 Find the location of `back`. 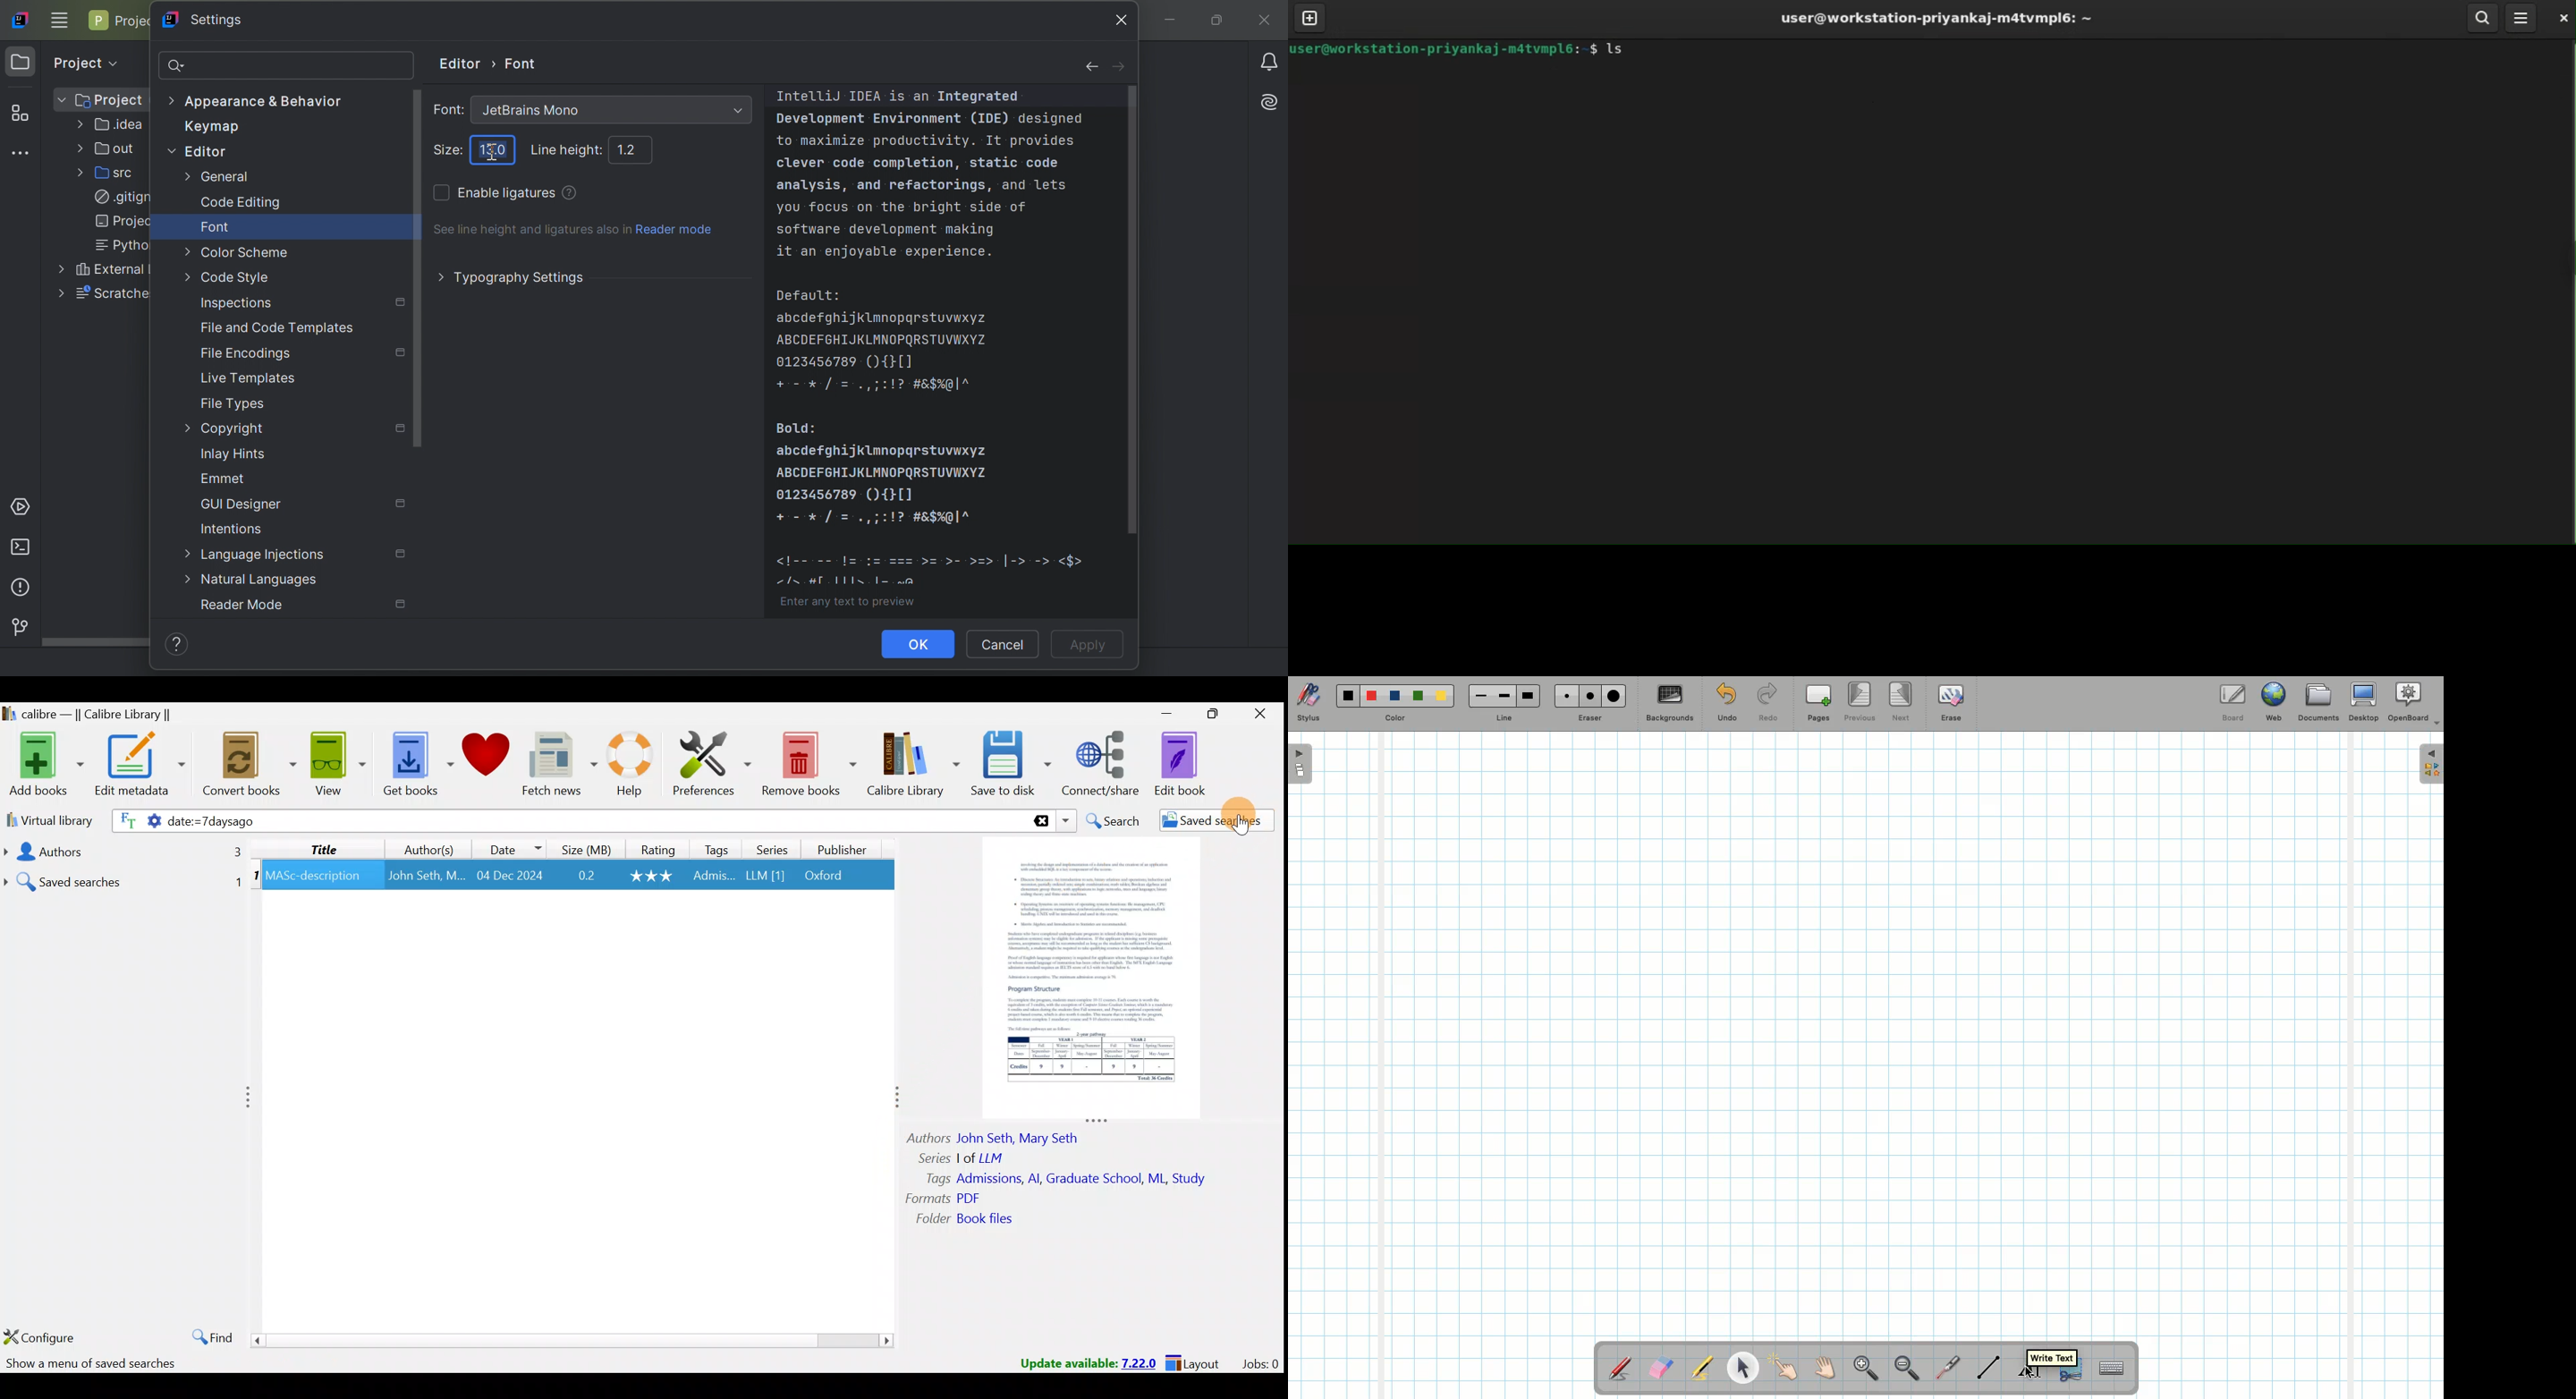

back is located at coordinates (1086, 68).